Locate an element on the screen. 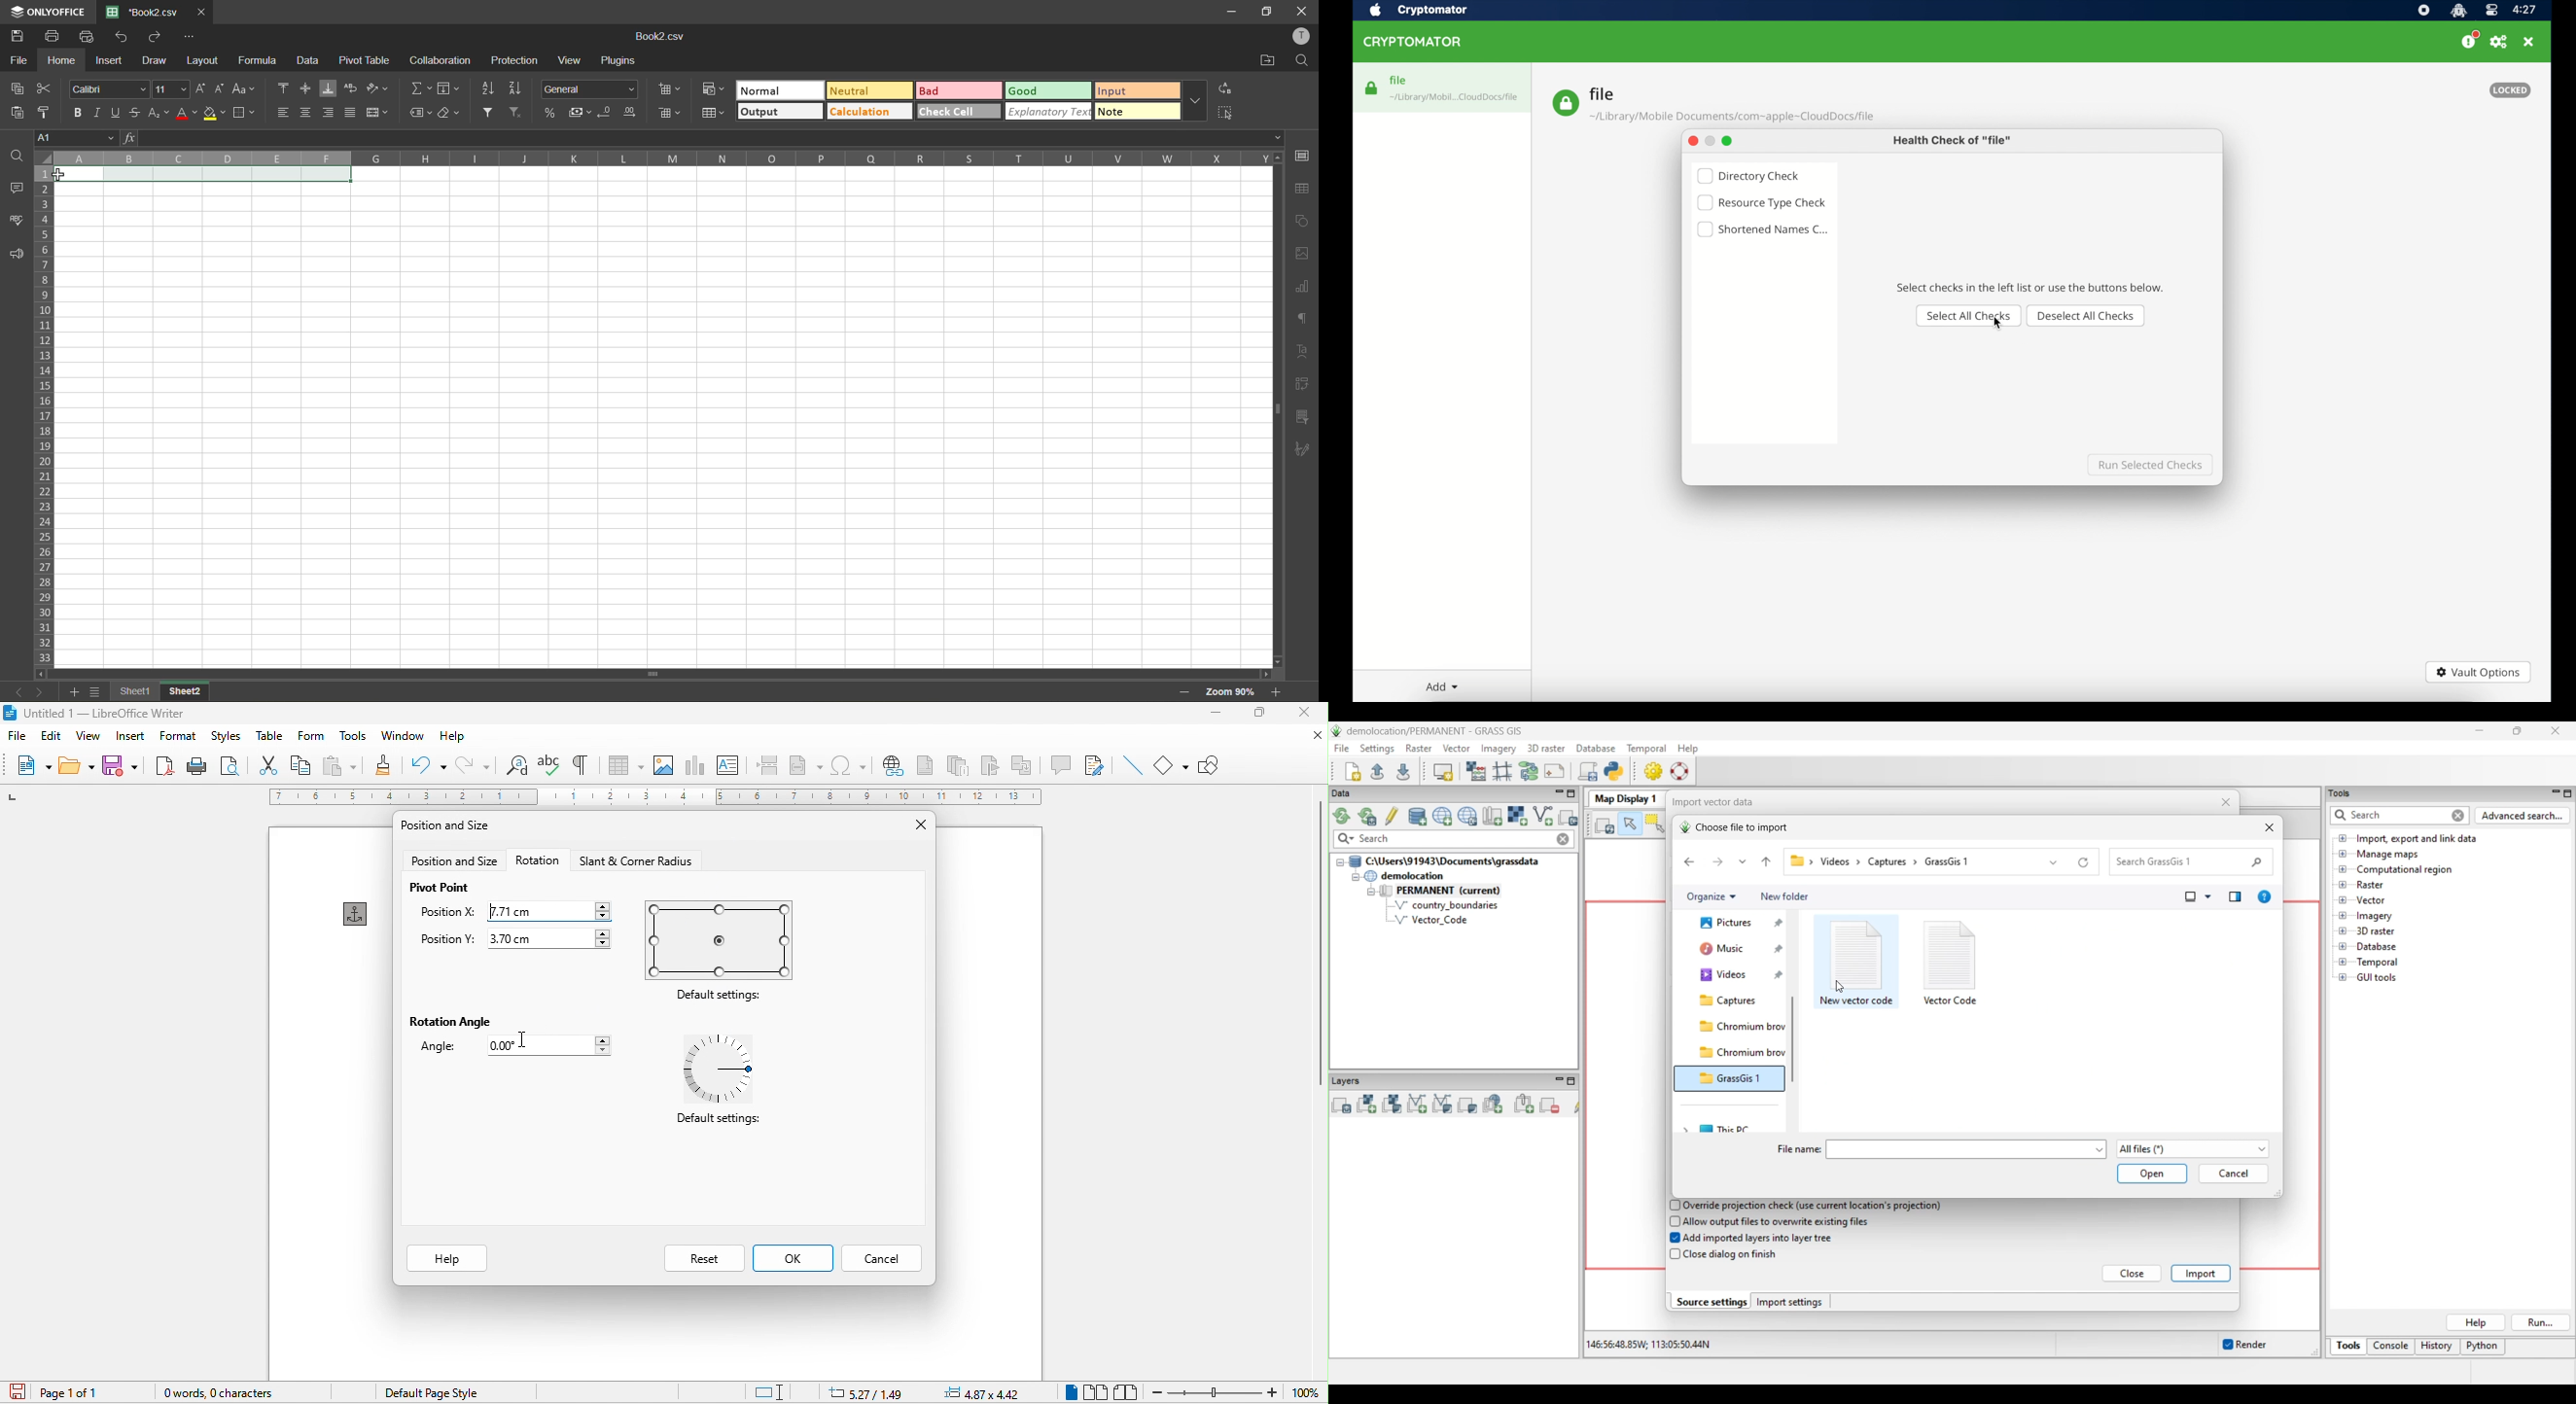 This screenshot has width=2576, height=1428. named ranges is located at coordinates (420, 111).